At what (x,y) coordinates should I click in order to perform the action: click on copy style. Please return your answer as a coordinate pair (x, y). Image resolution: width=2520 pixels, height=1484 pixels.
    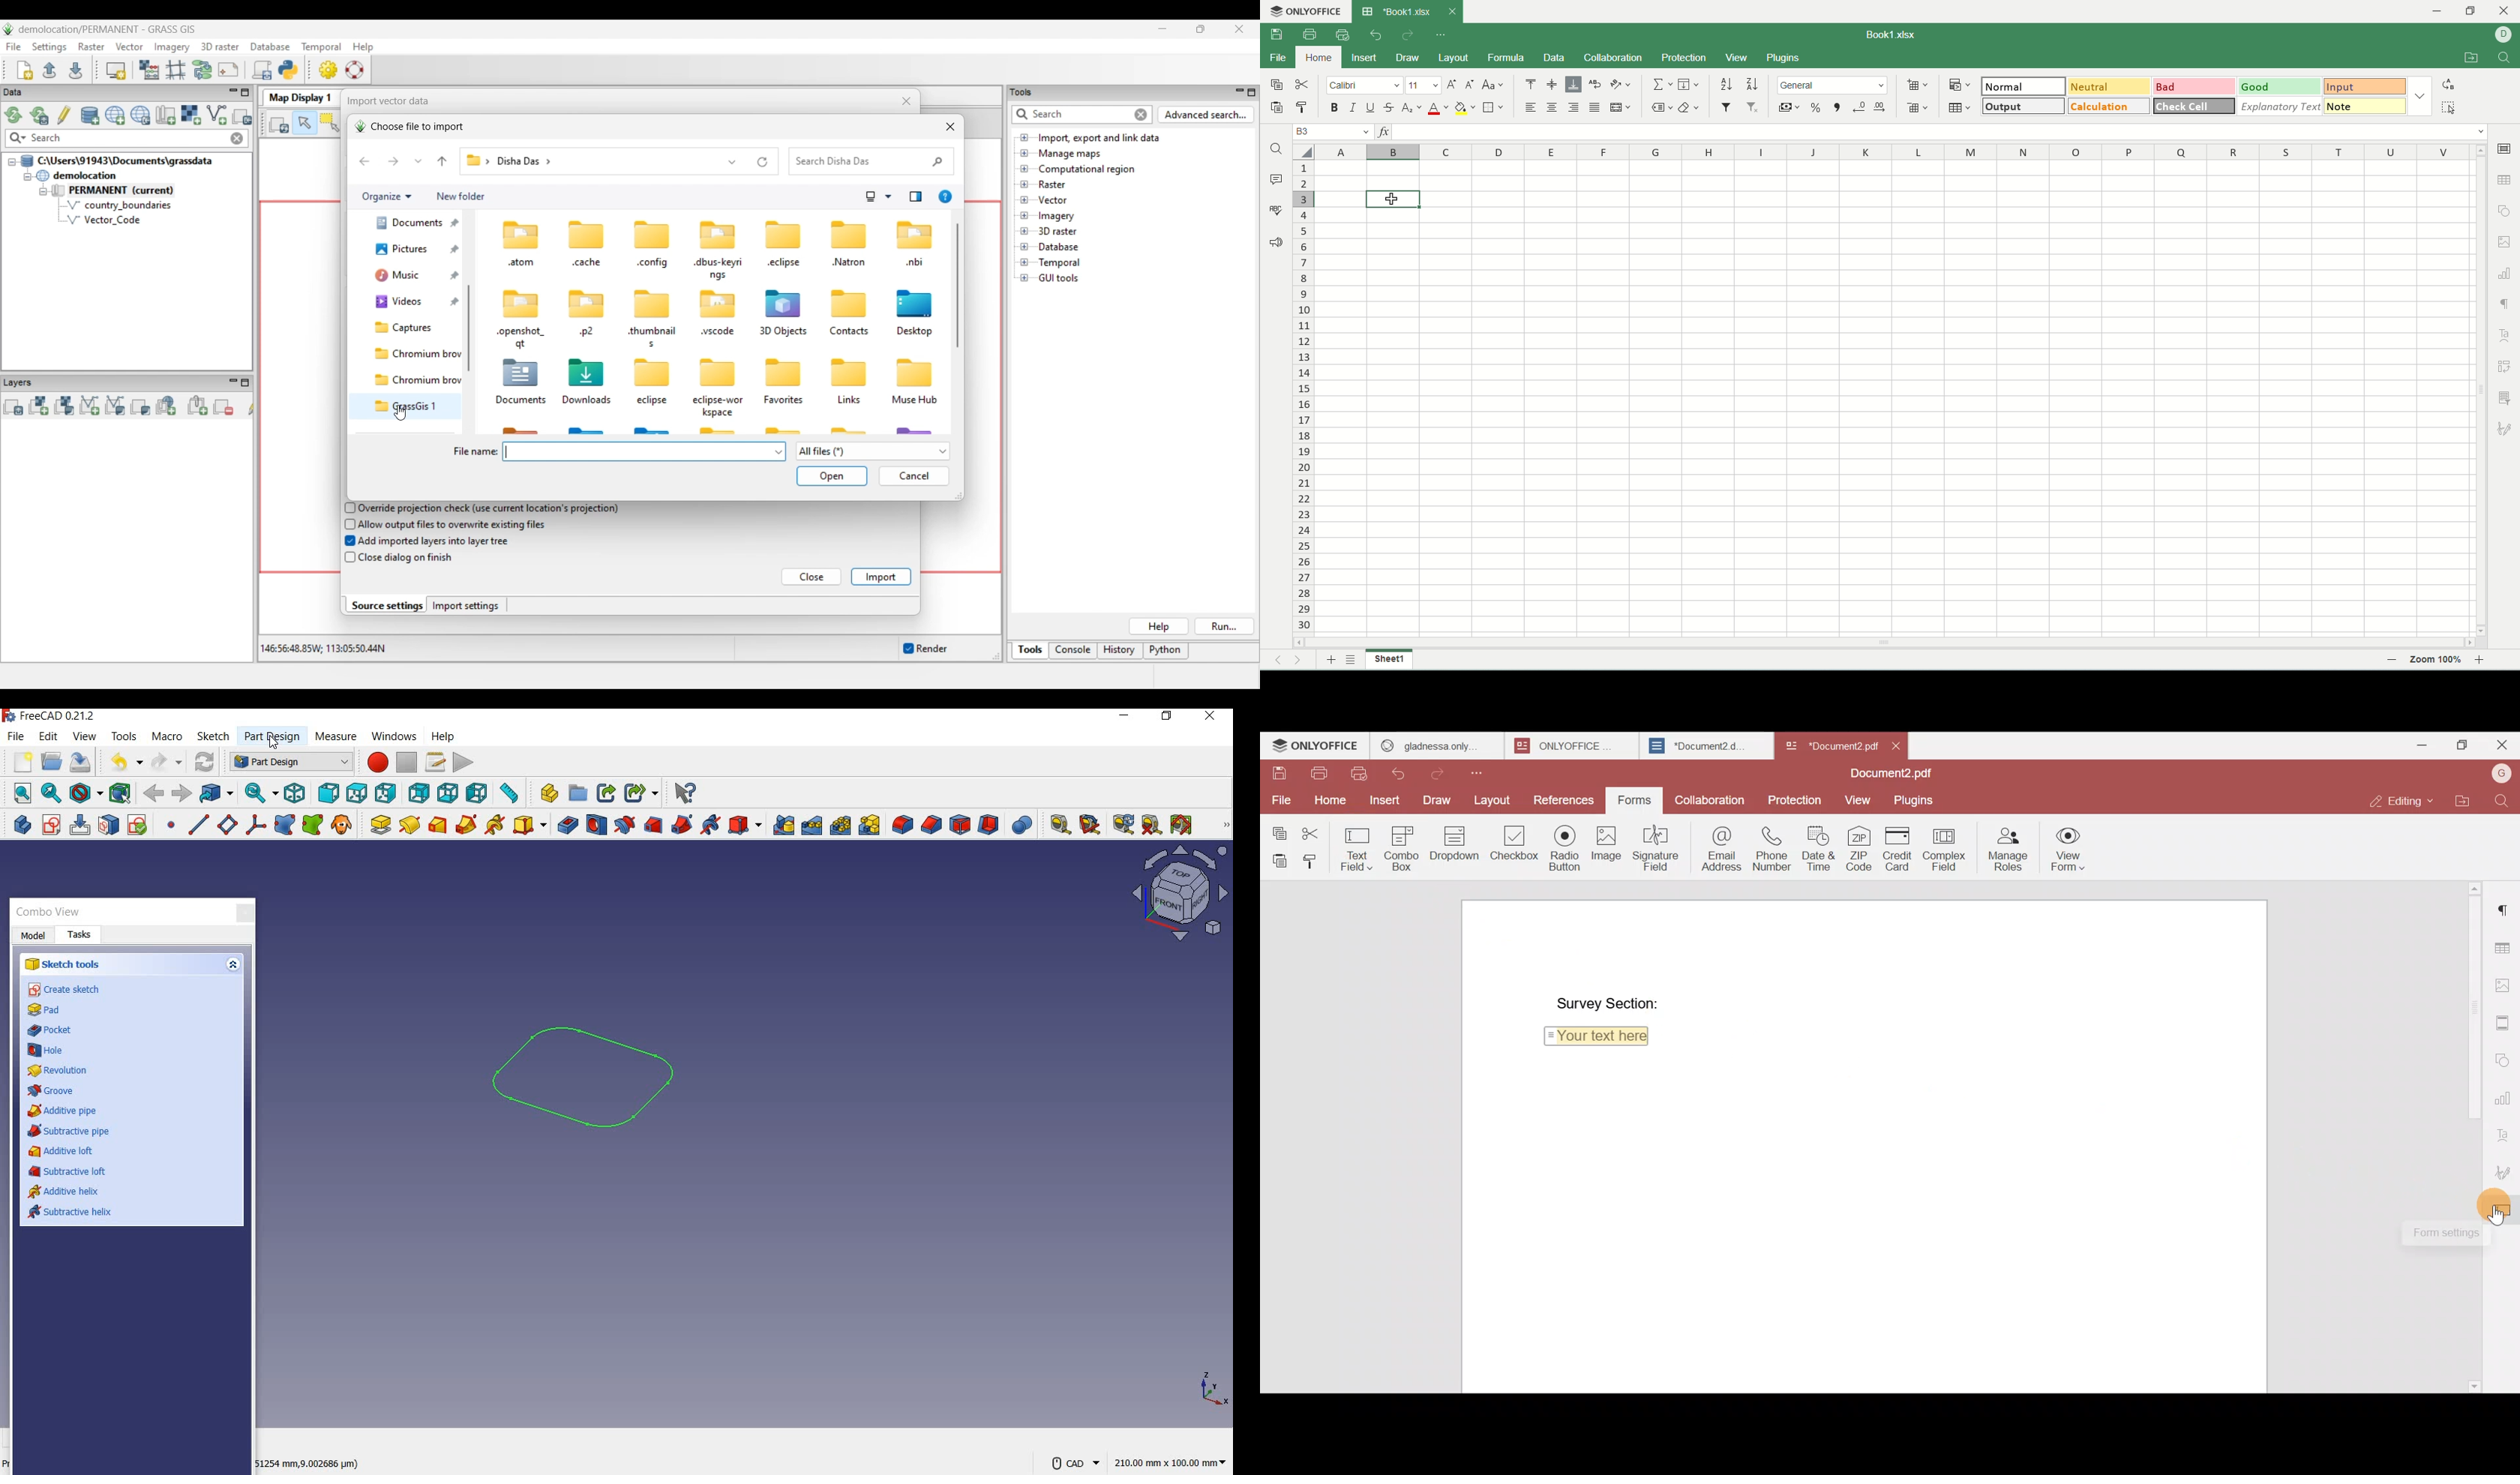
    Looking at the image, I should click on (1305, 109).